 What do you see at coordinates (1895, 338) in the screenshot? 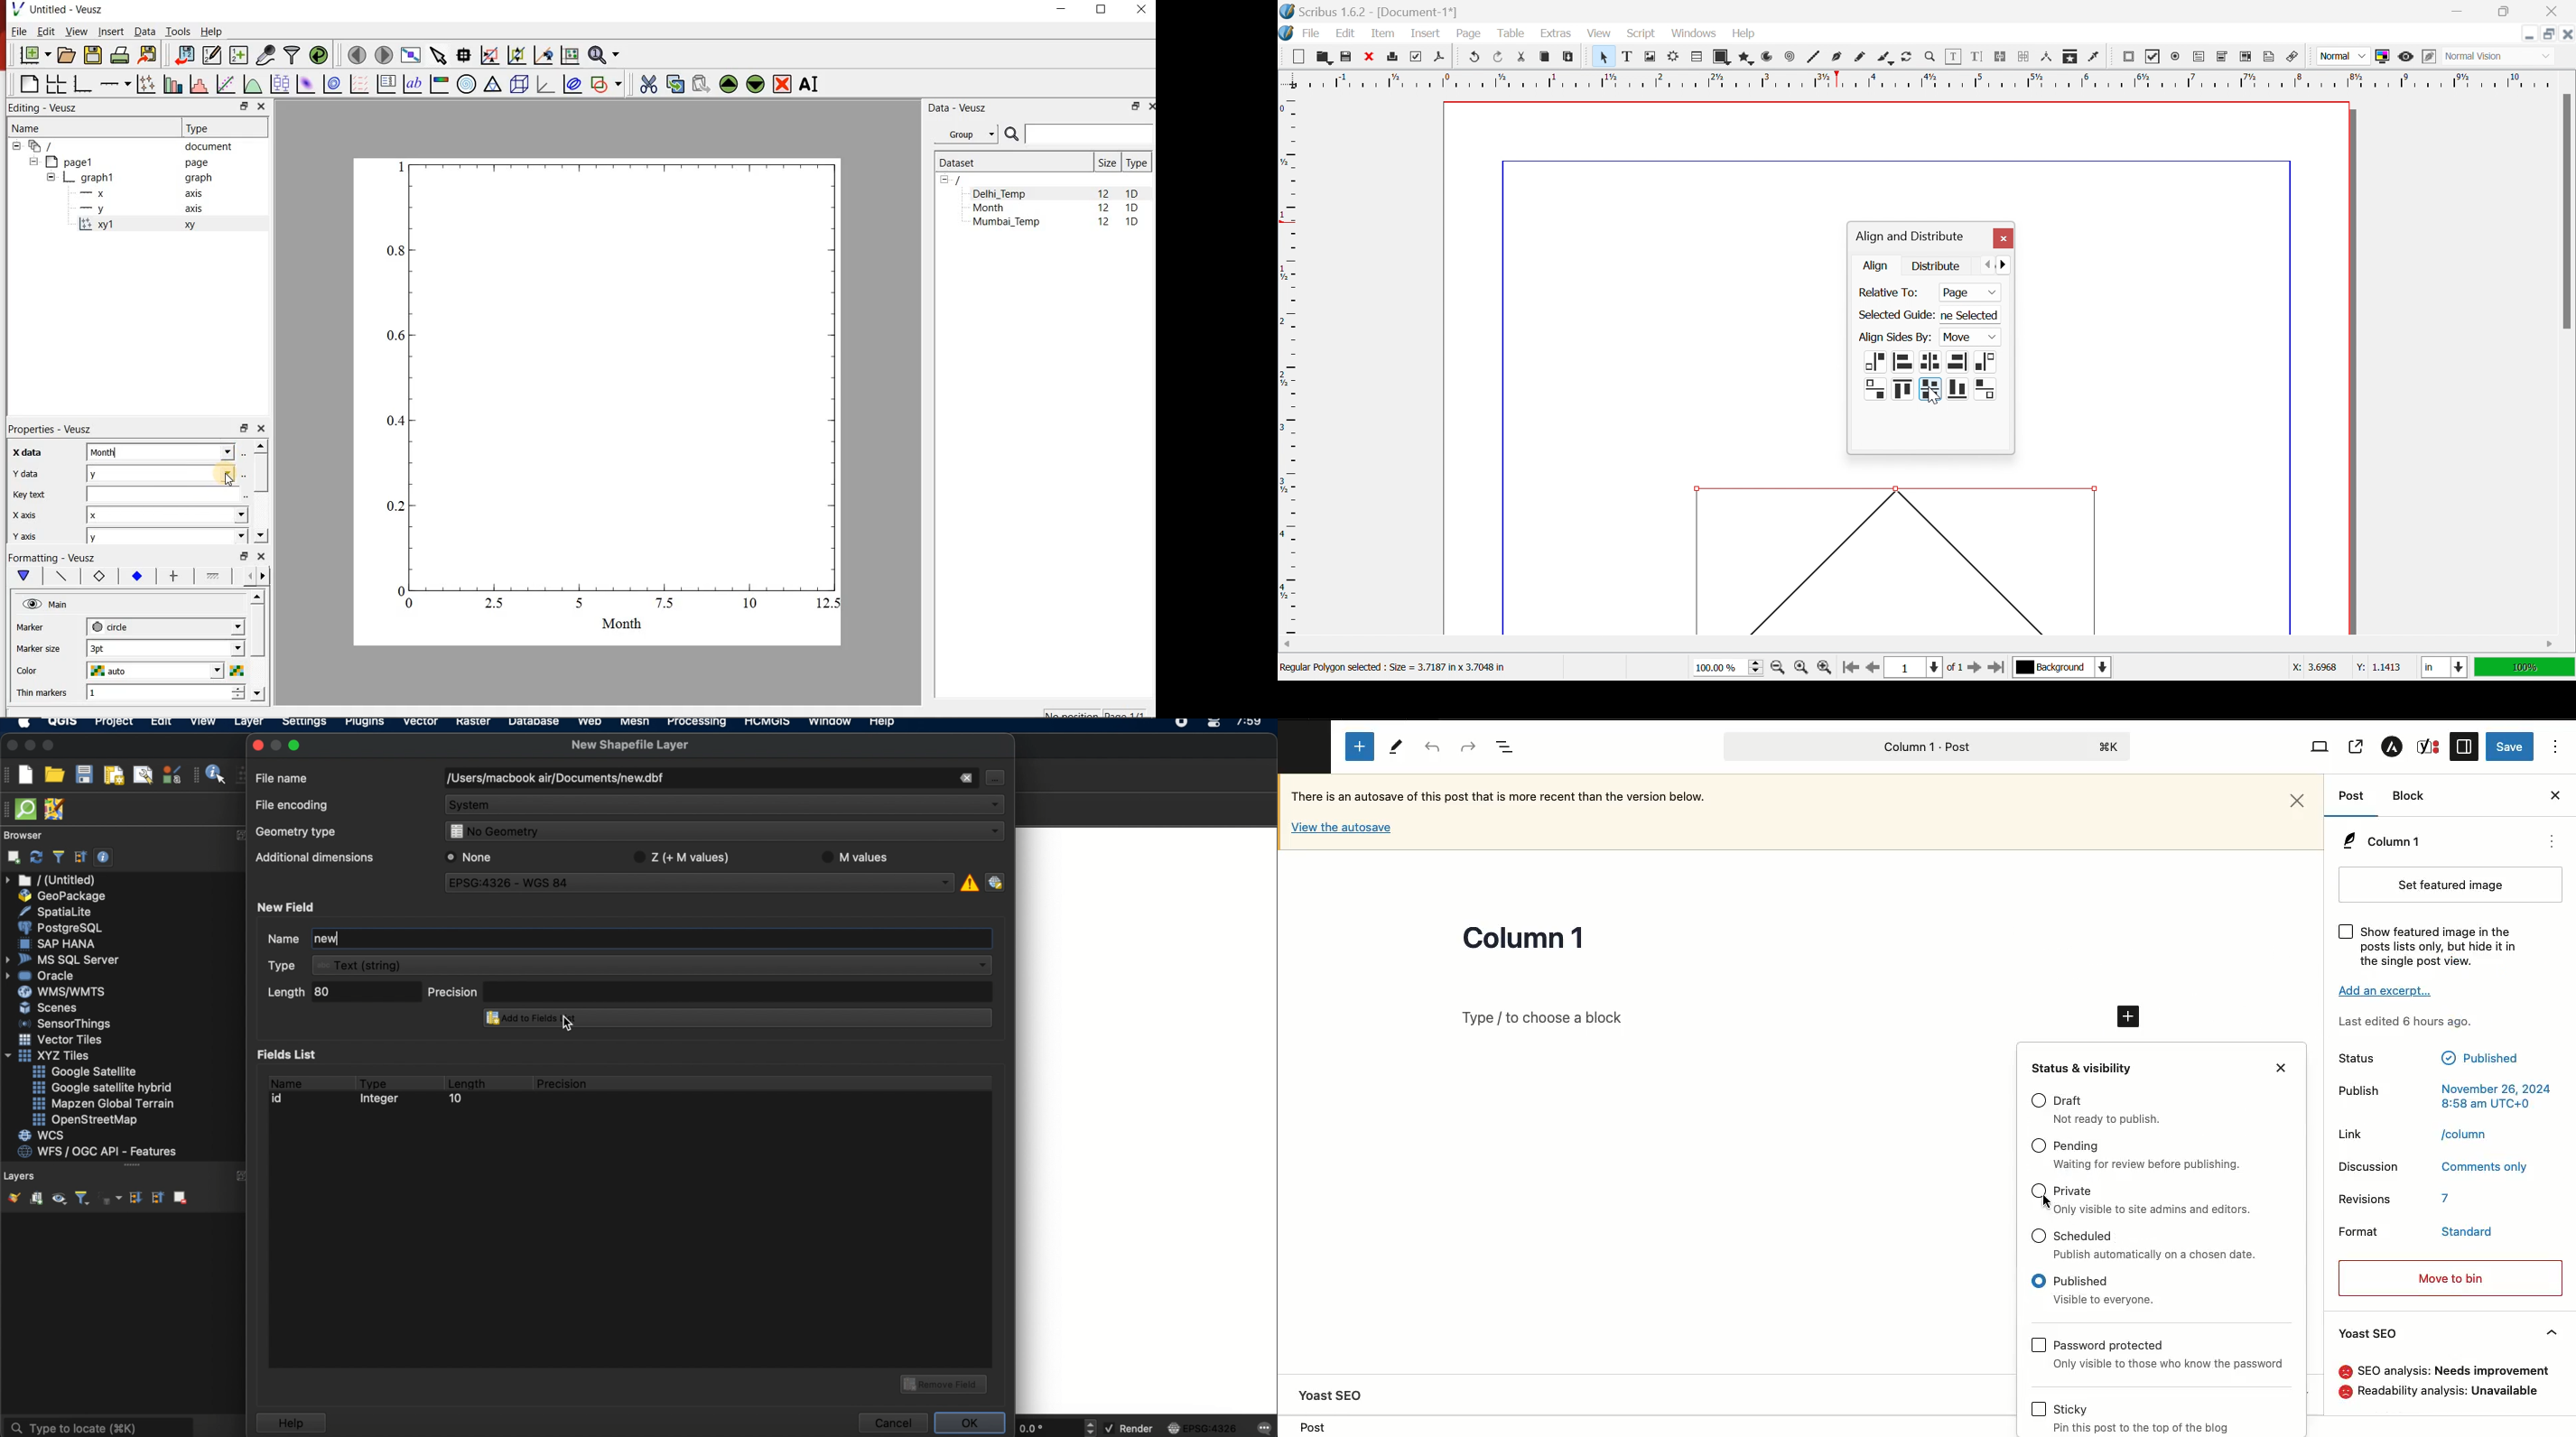
I see `Align Sides By:` at bounding box center [1895, 338].